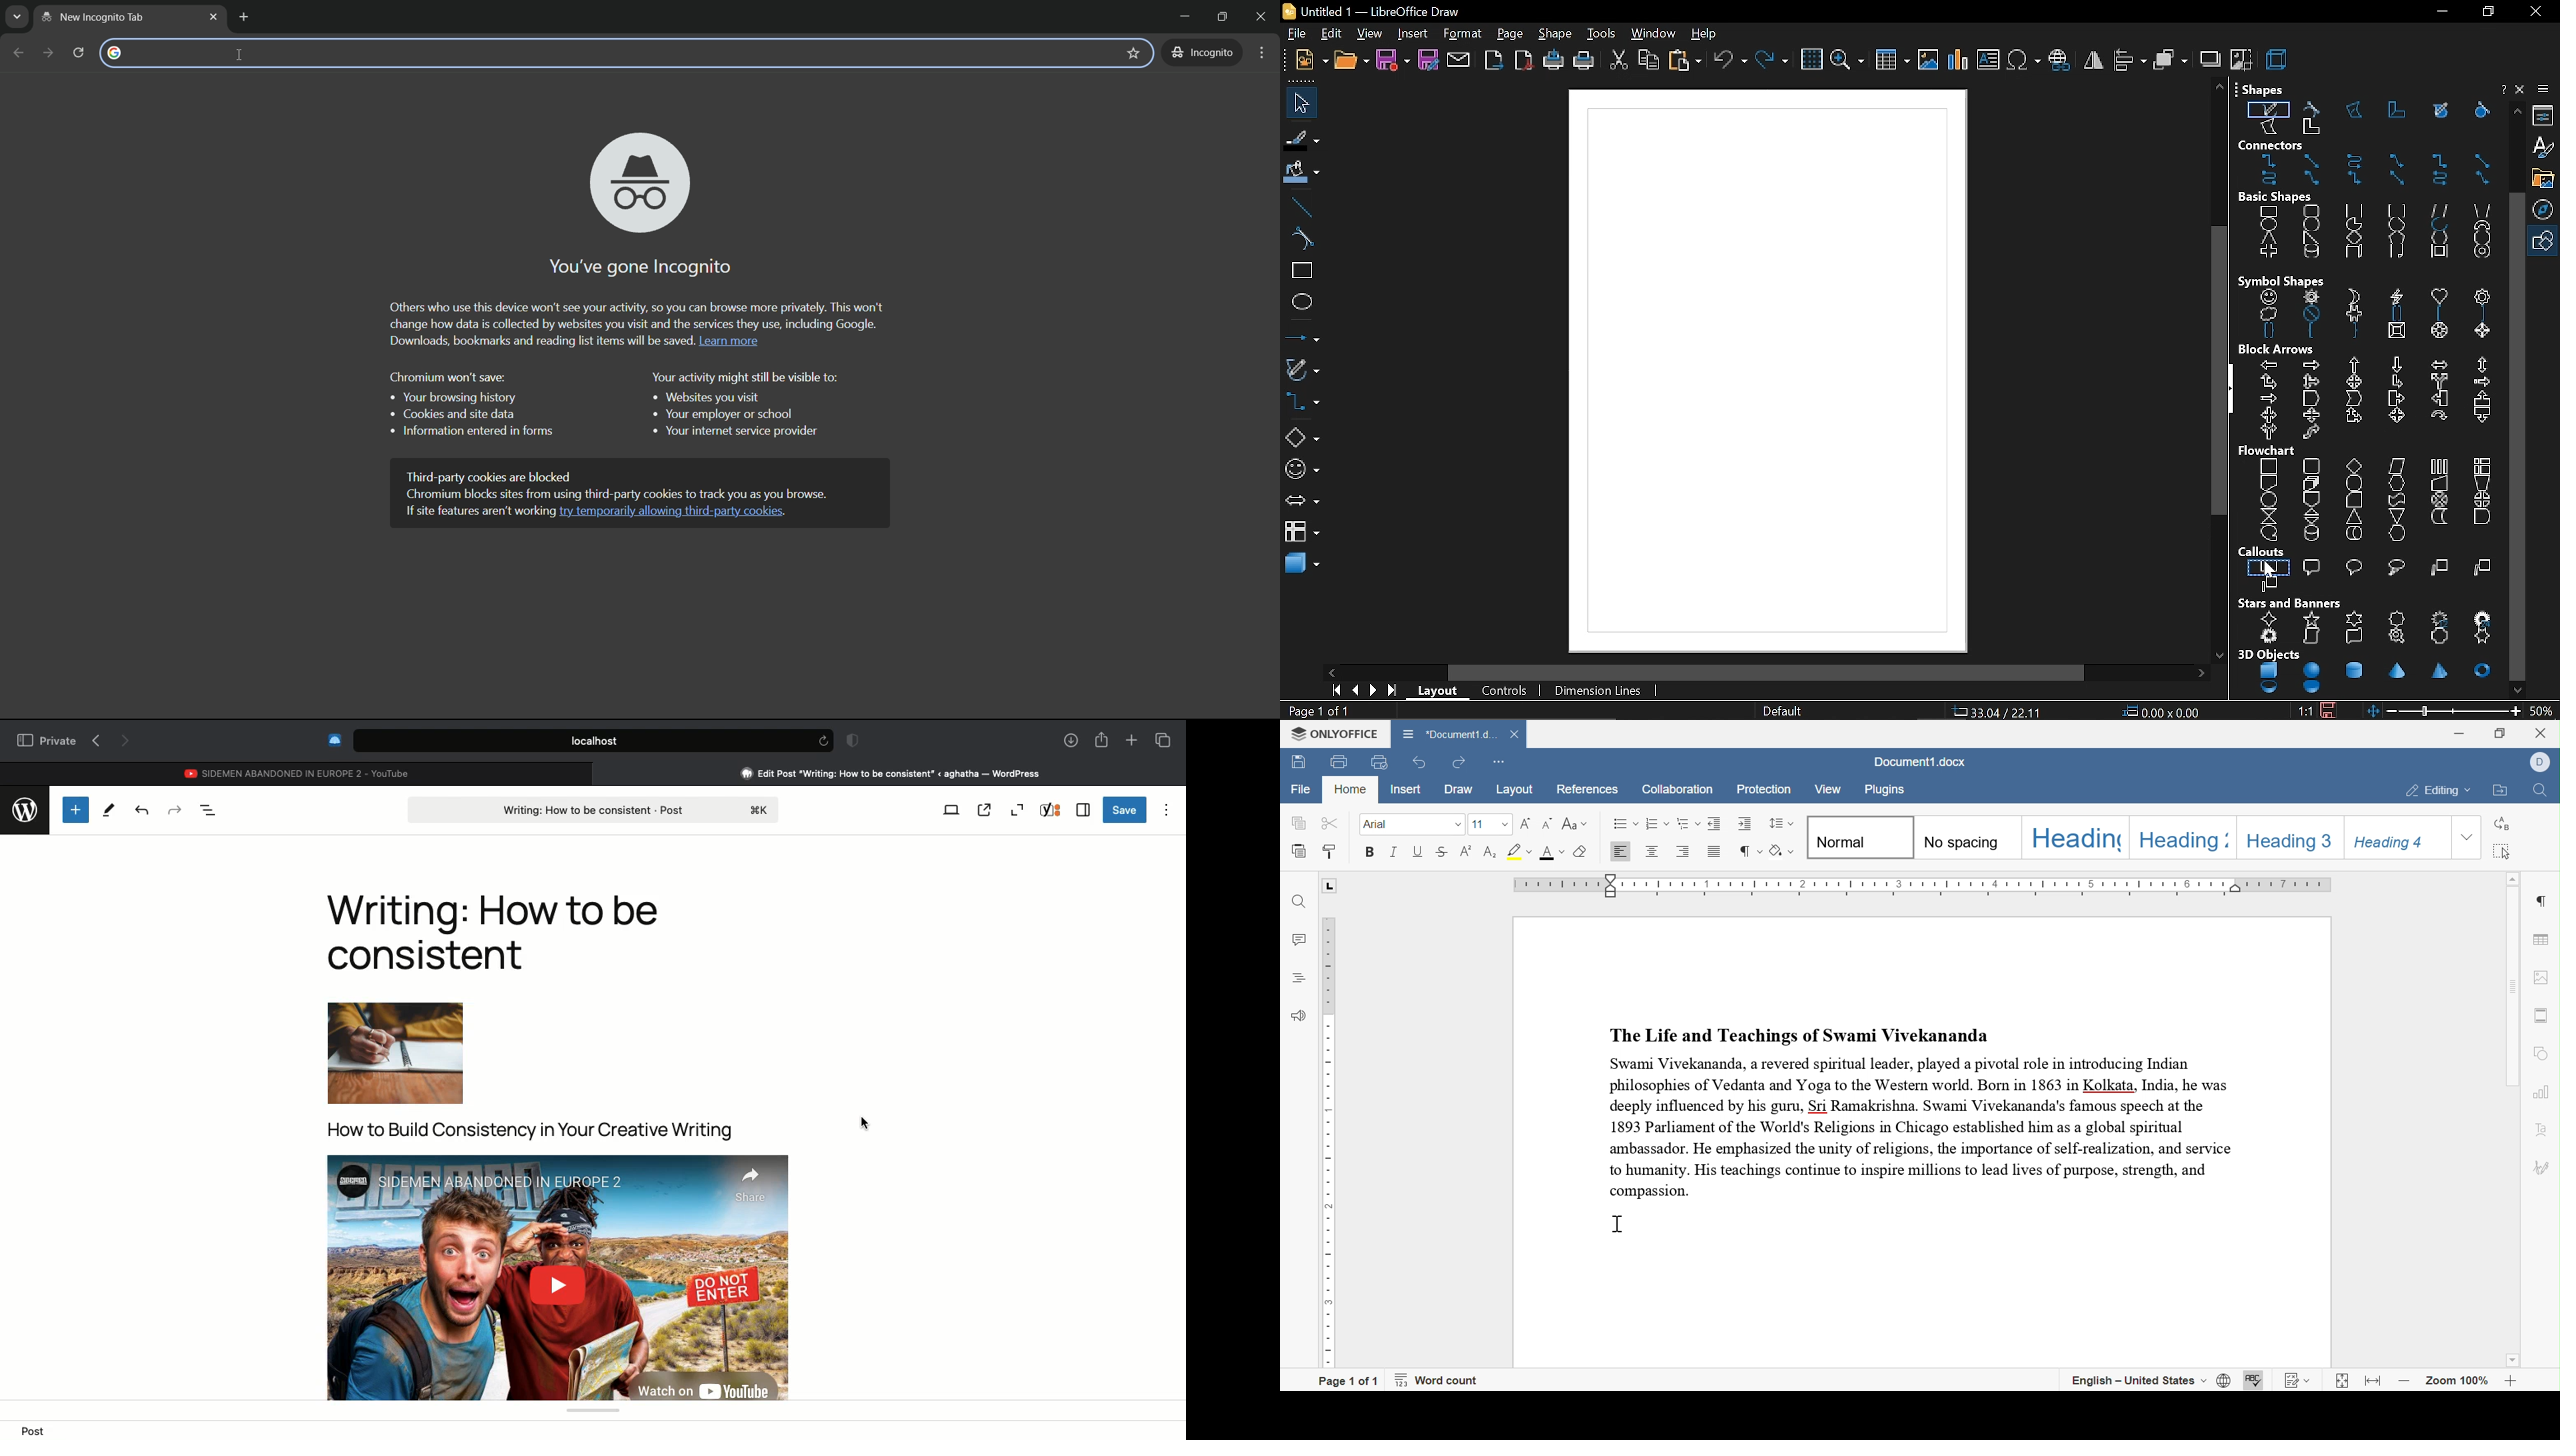 This screenshot has width=2576, height=1456. I want to click on line connector with arrows, so click(2480, 180).